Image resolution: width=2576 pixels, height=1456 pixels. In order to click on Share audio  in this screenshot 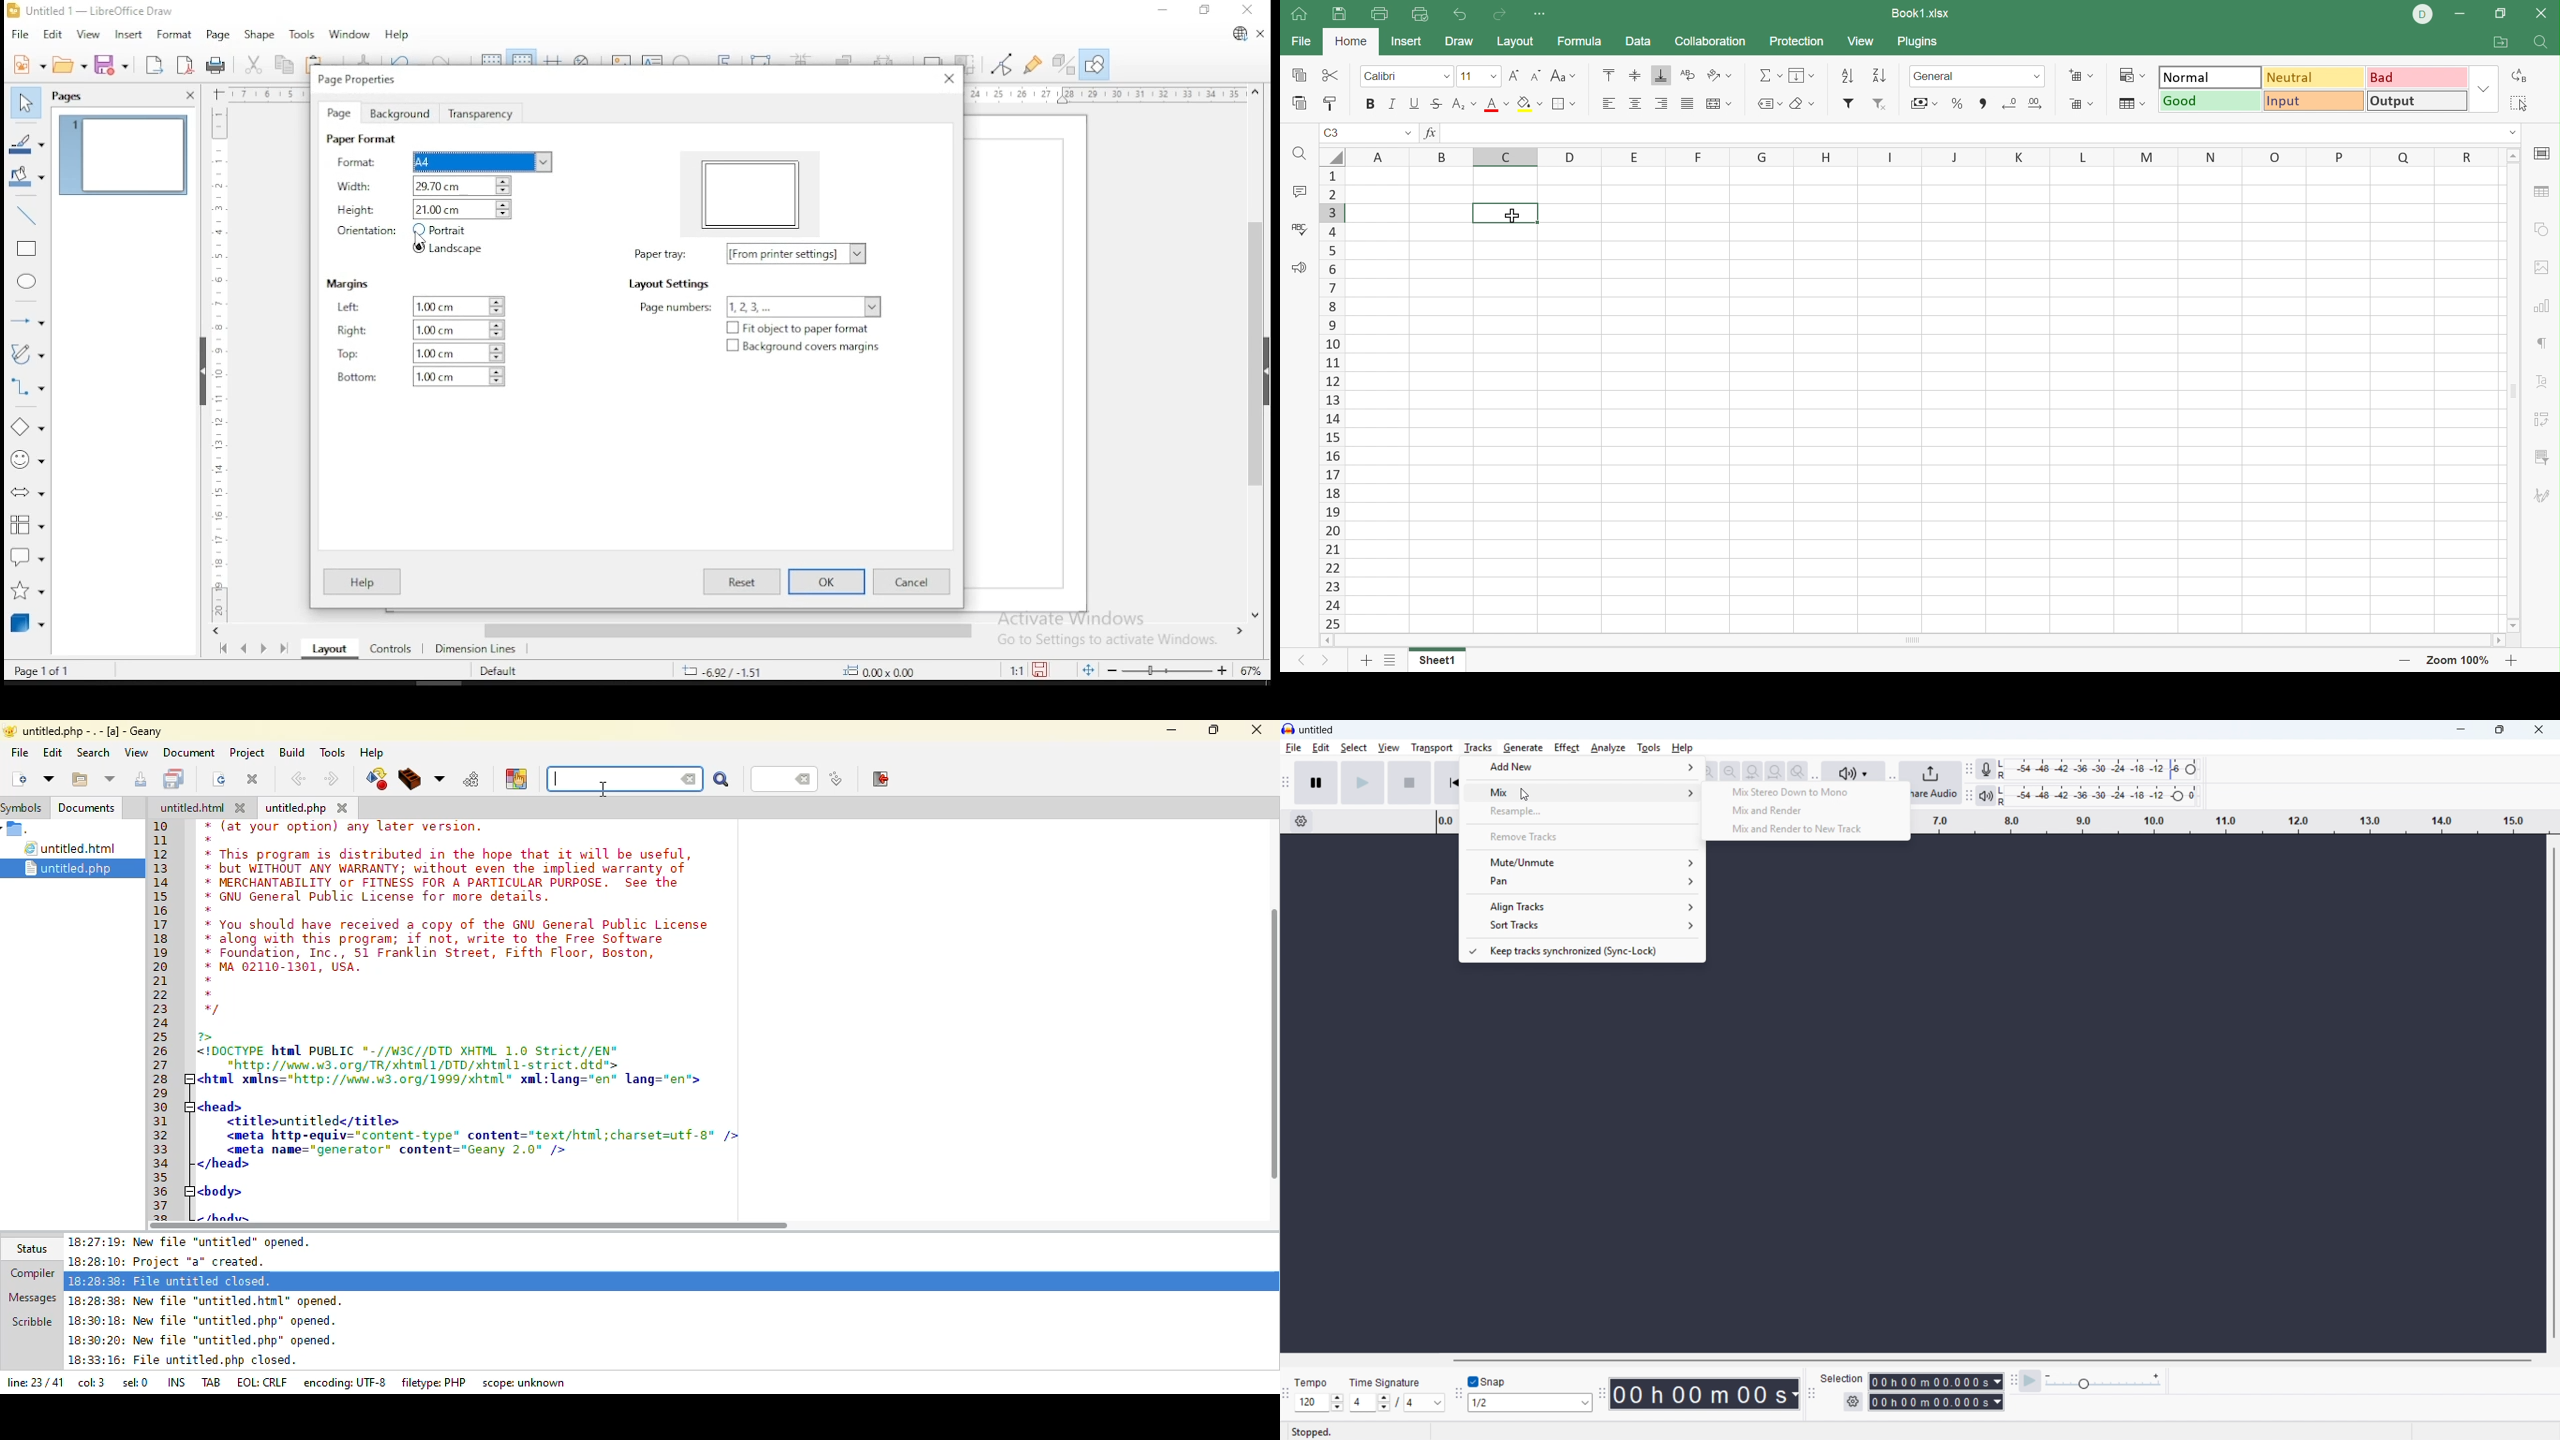, I will do `click(1935, 783)`.